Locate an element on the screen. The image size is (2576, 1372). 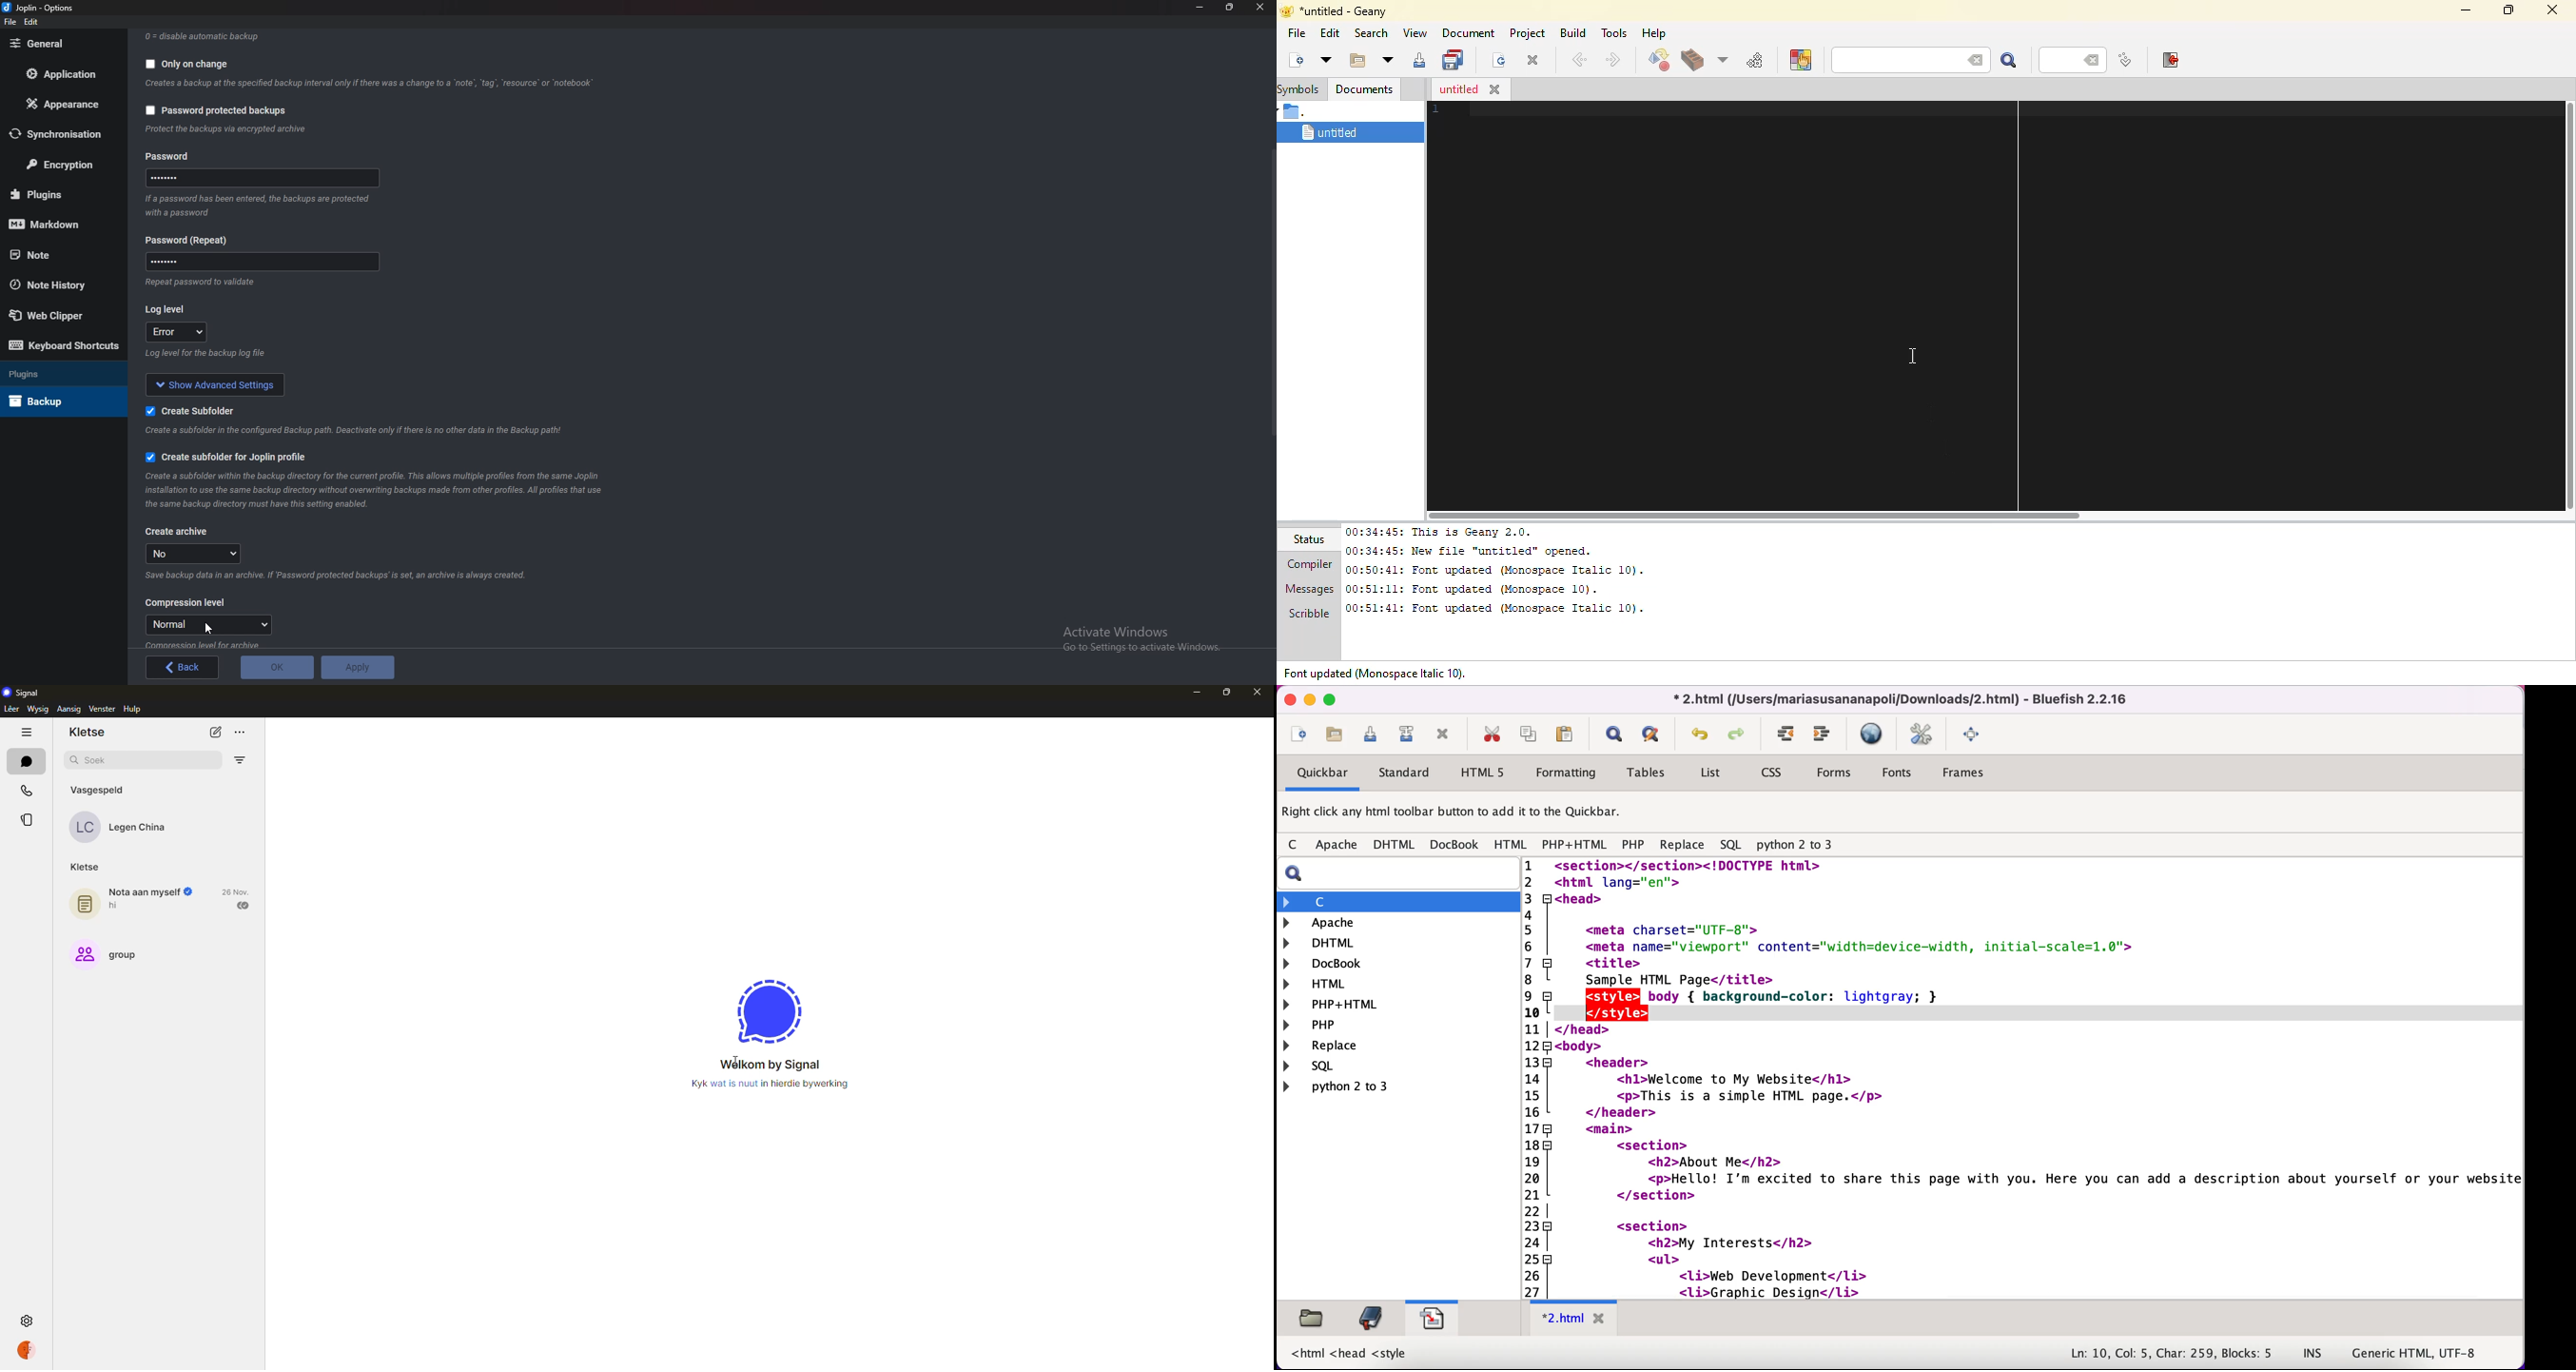
sql is located at coordinates (1733, 846).